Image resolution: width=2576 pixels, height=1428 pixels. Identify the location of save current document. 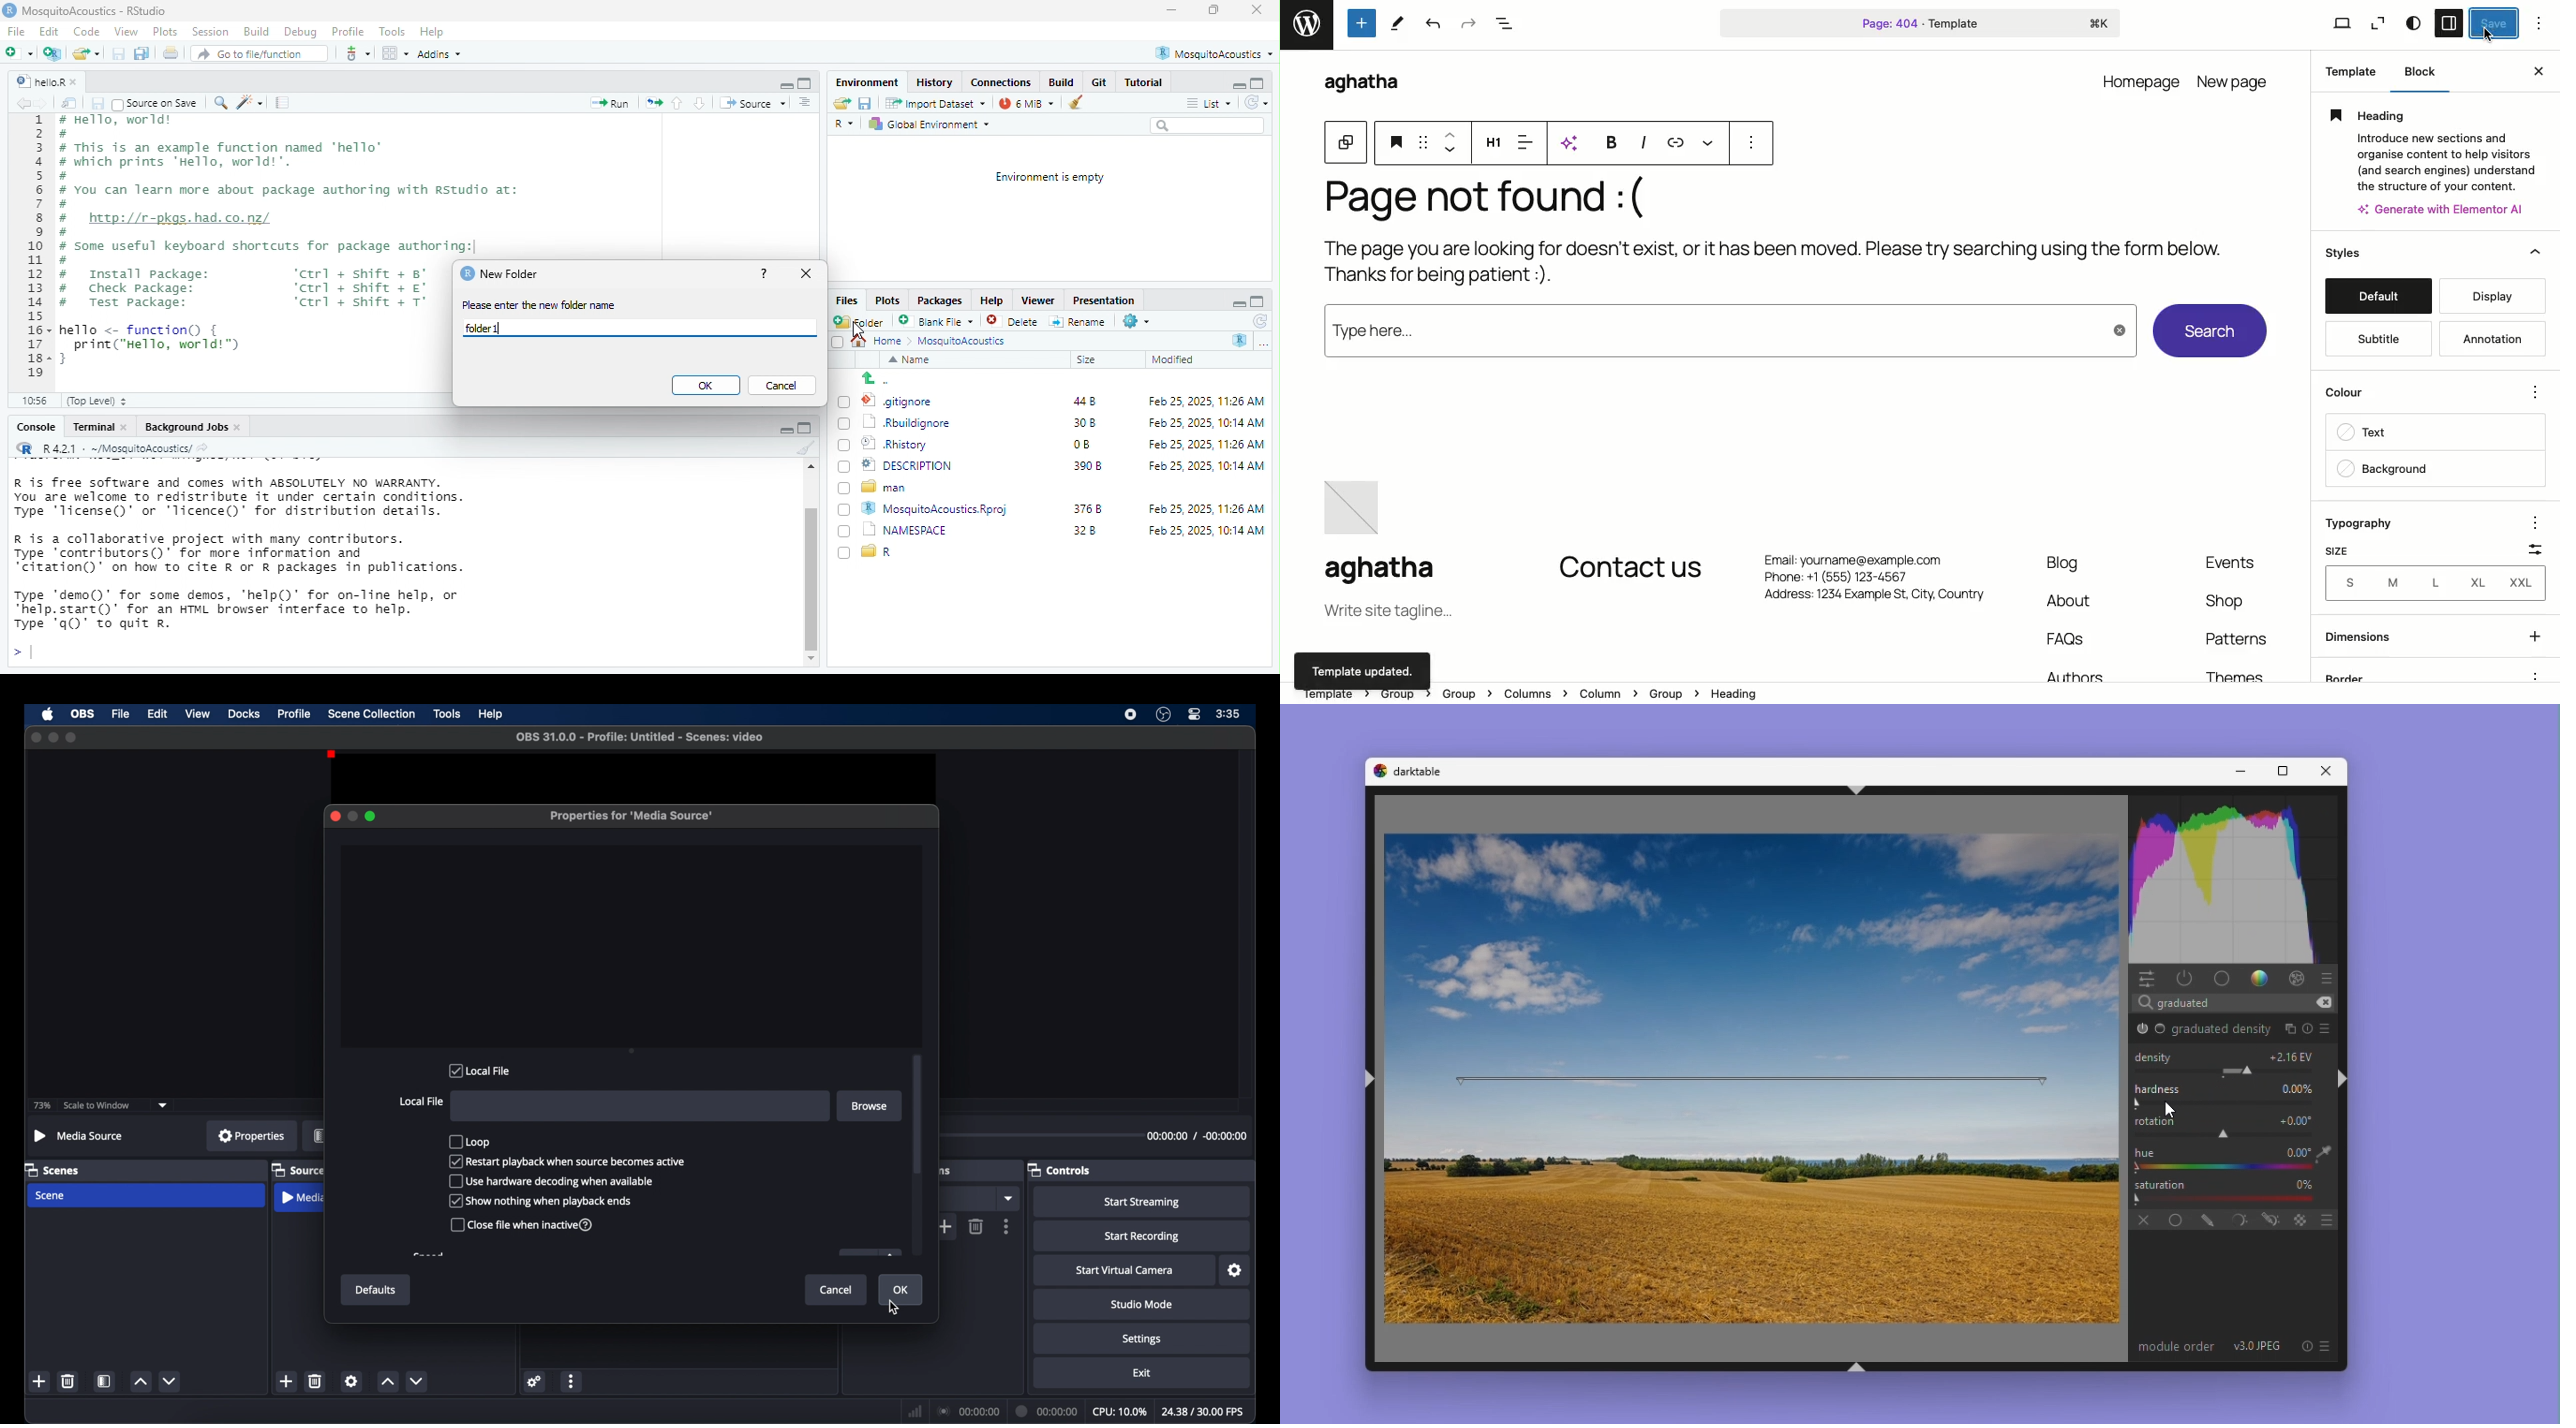
(120, 53).